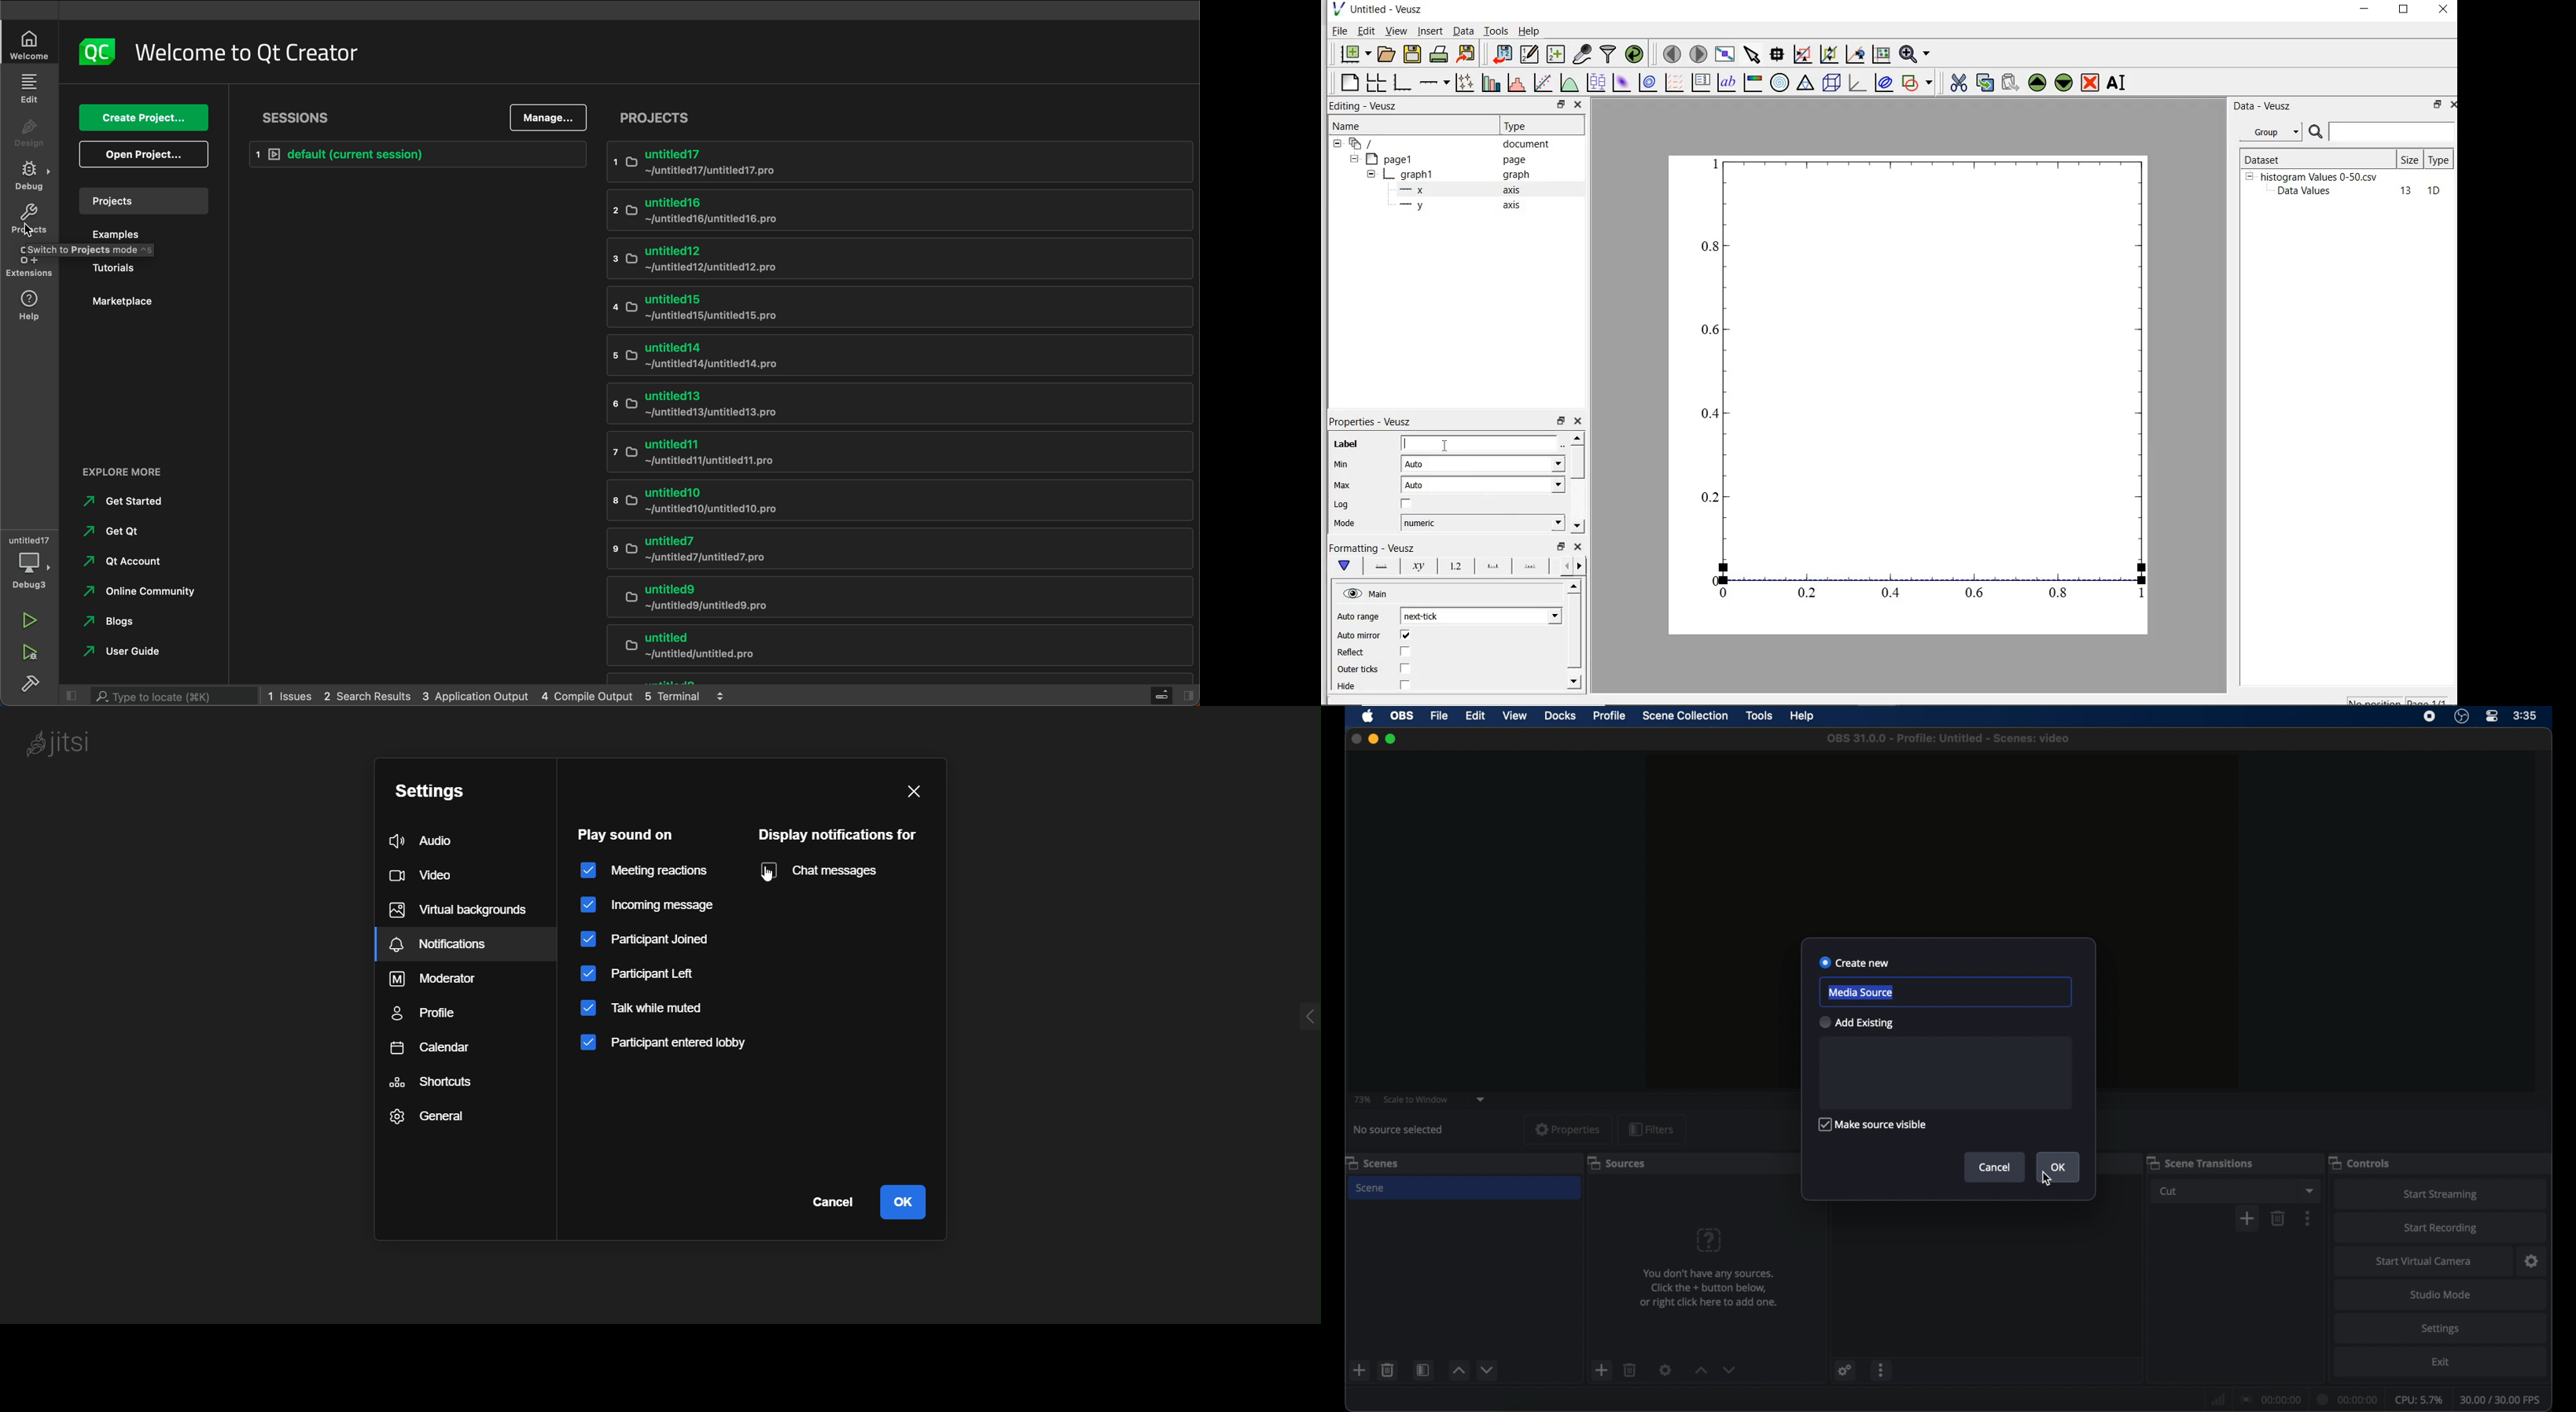 The height and width of the screenshot is (1428, 2576). I want to click on decrement, so click(1730, 1370).